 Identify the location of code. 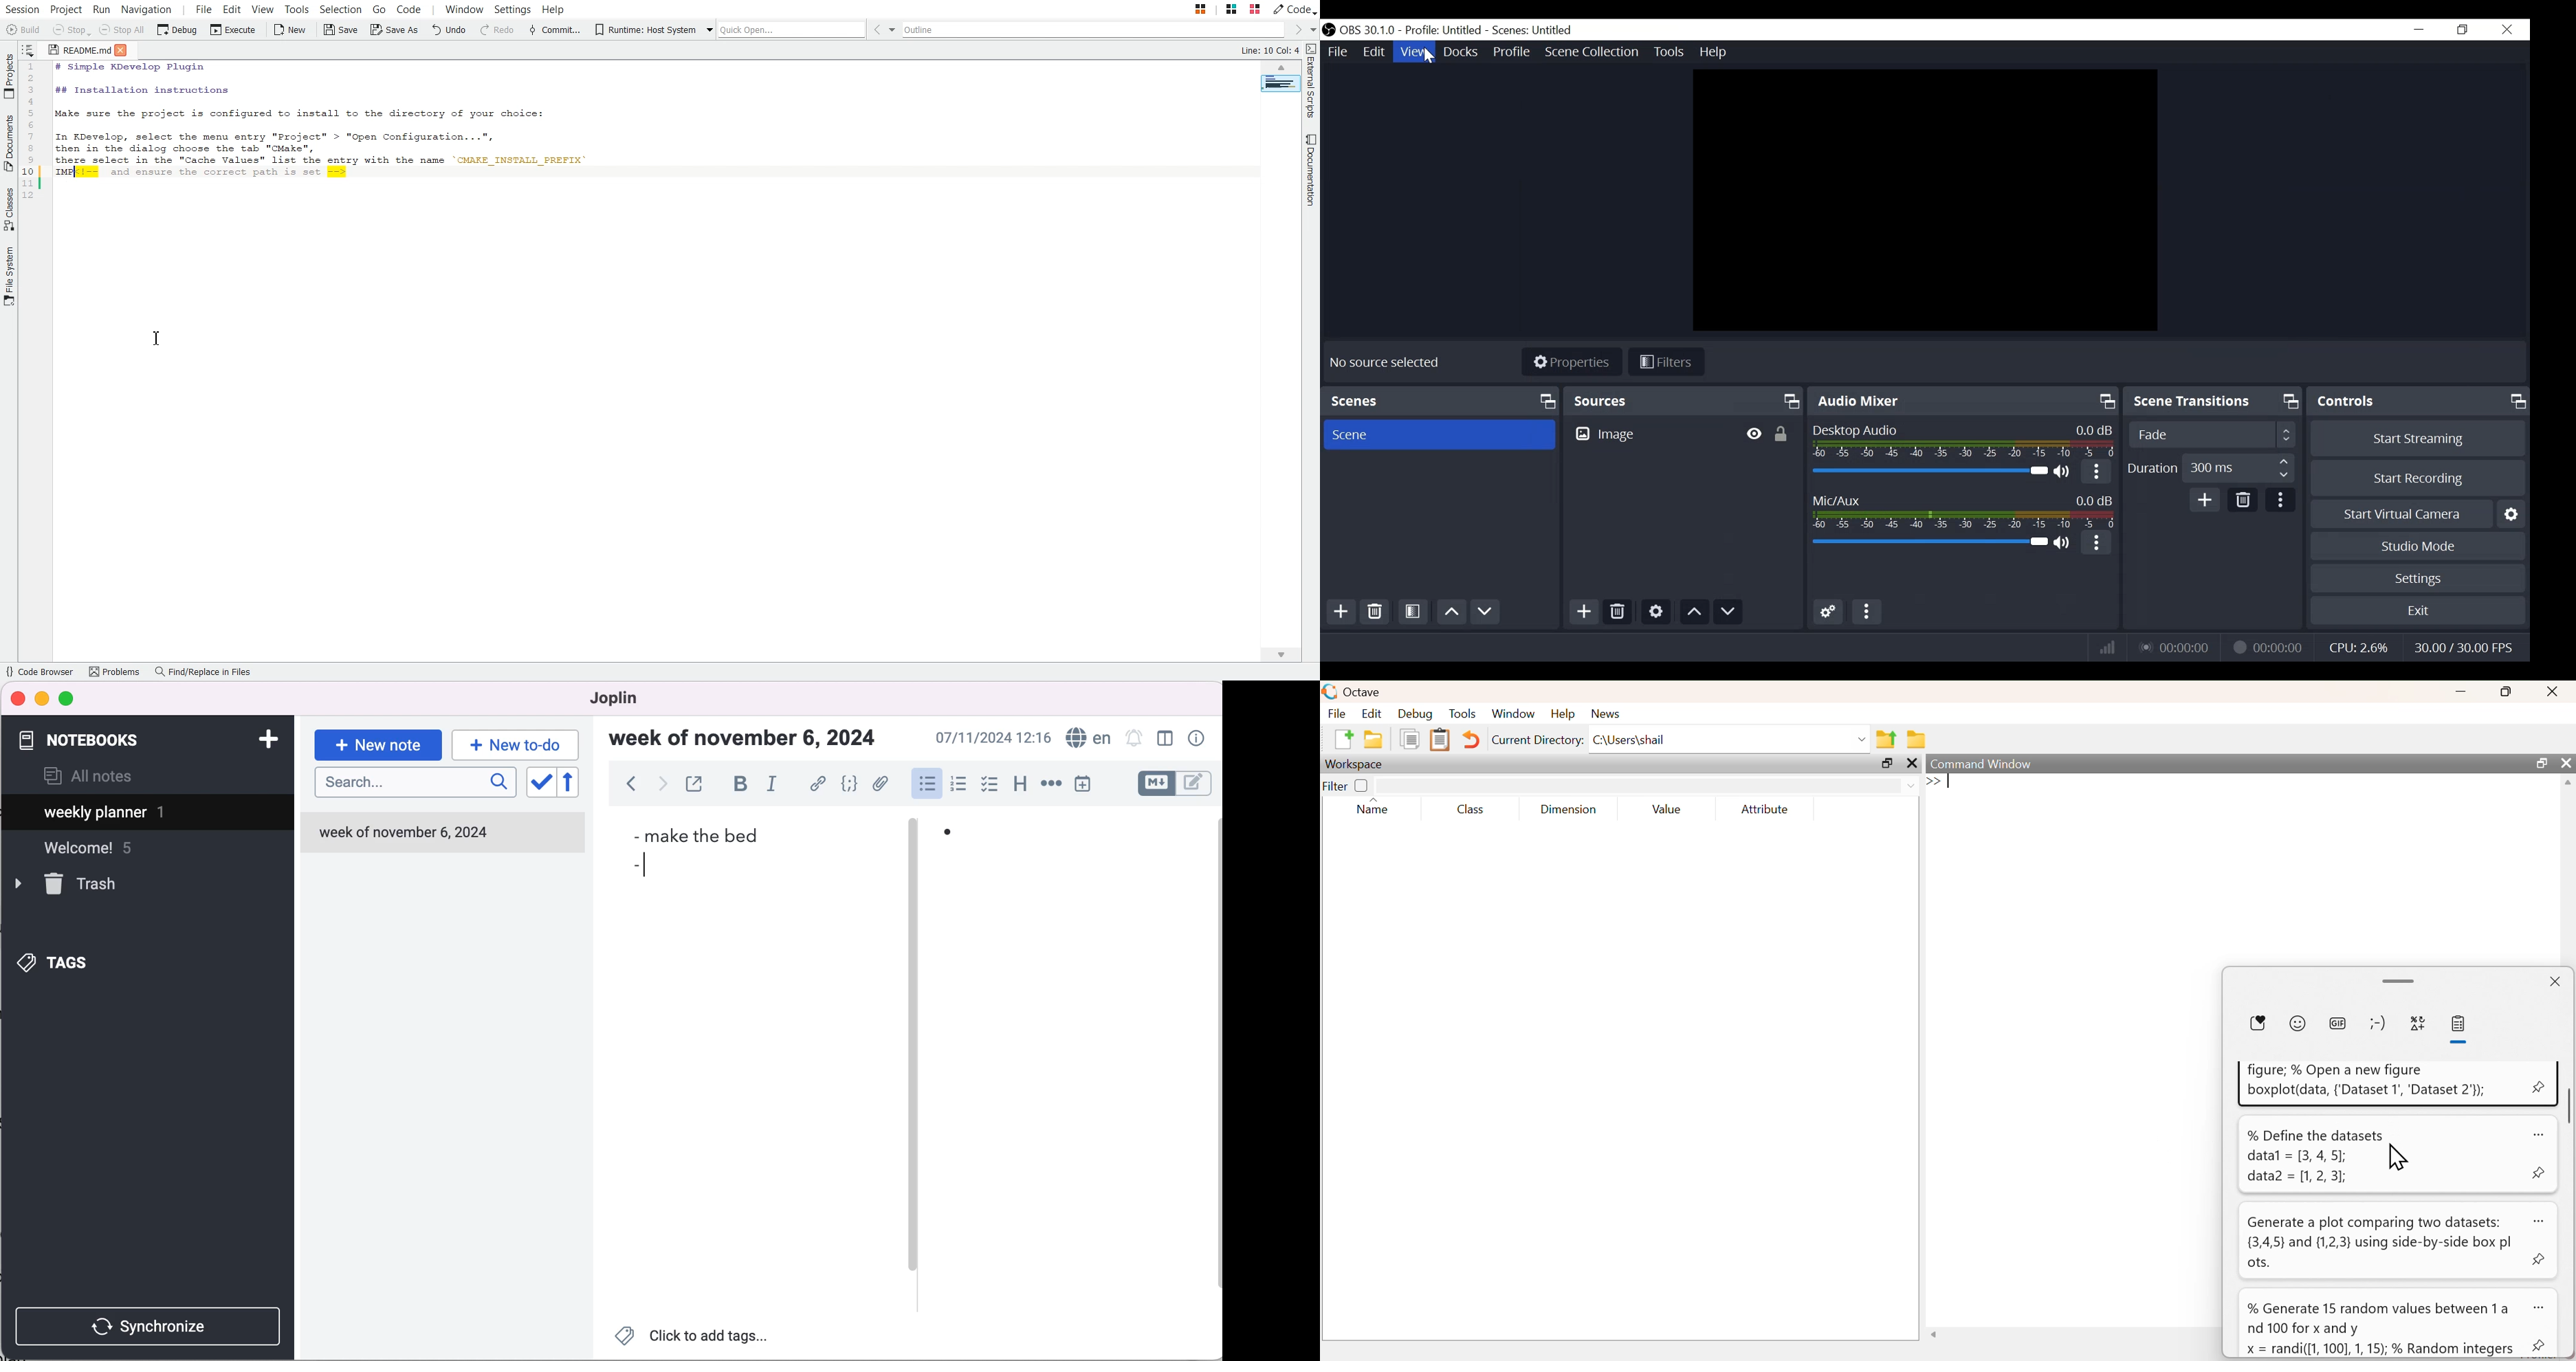
(850, 785).